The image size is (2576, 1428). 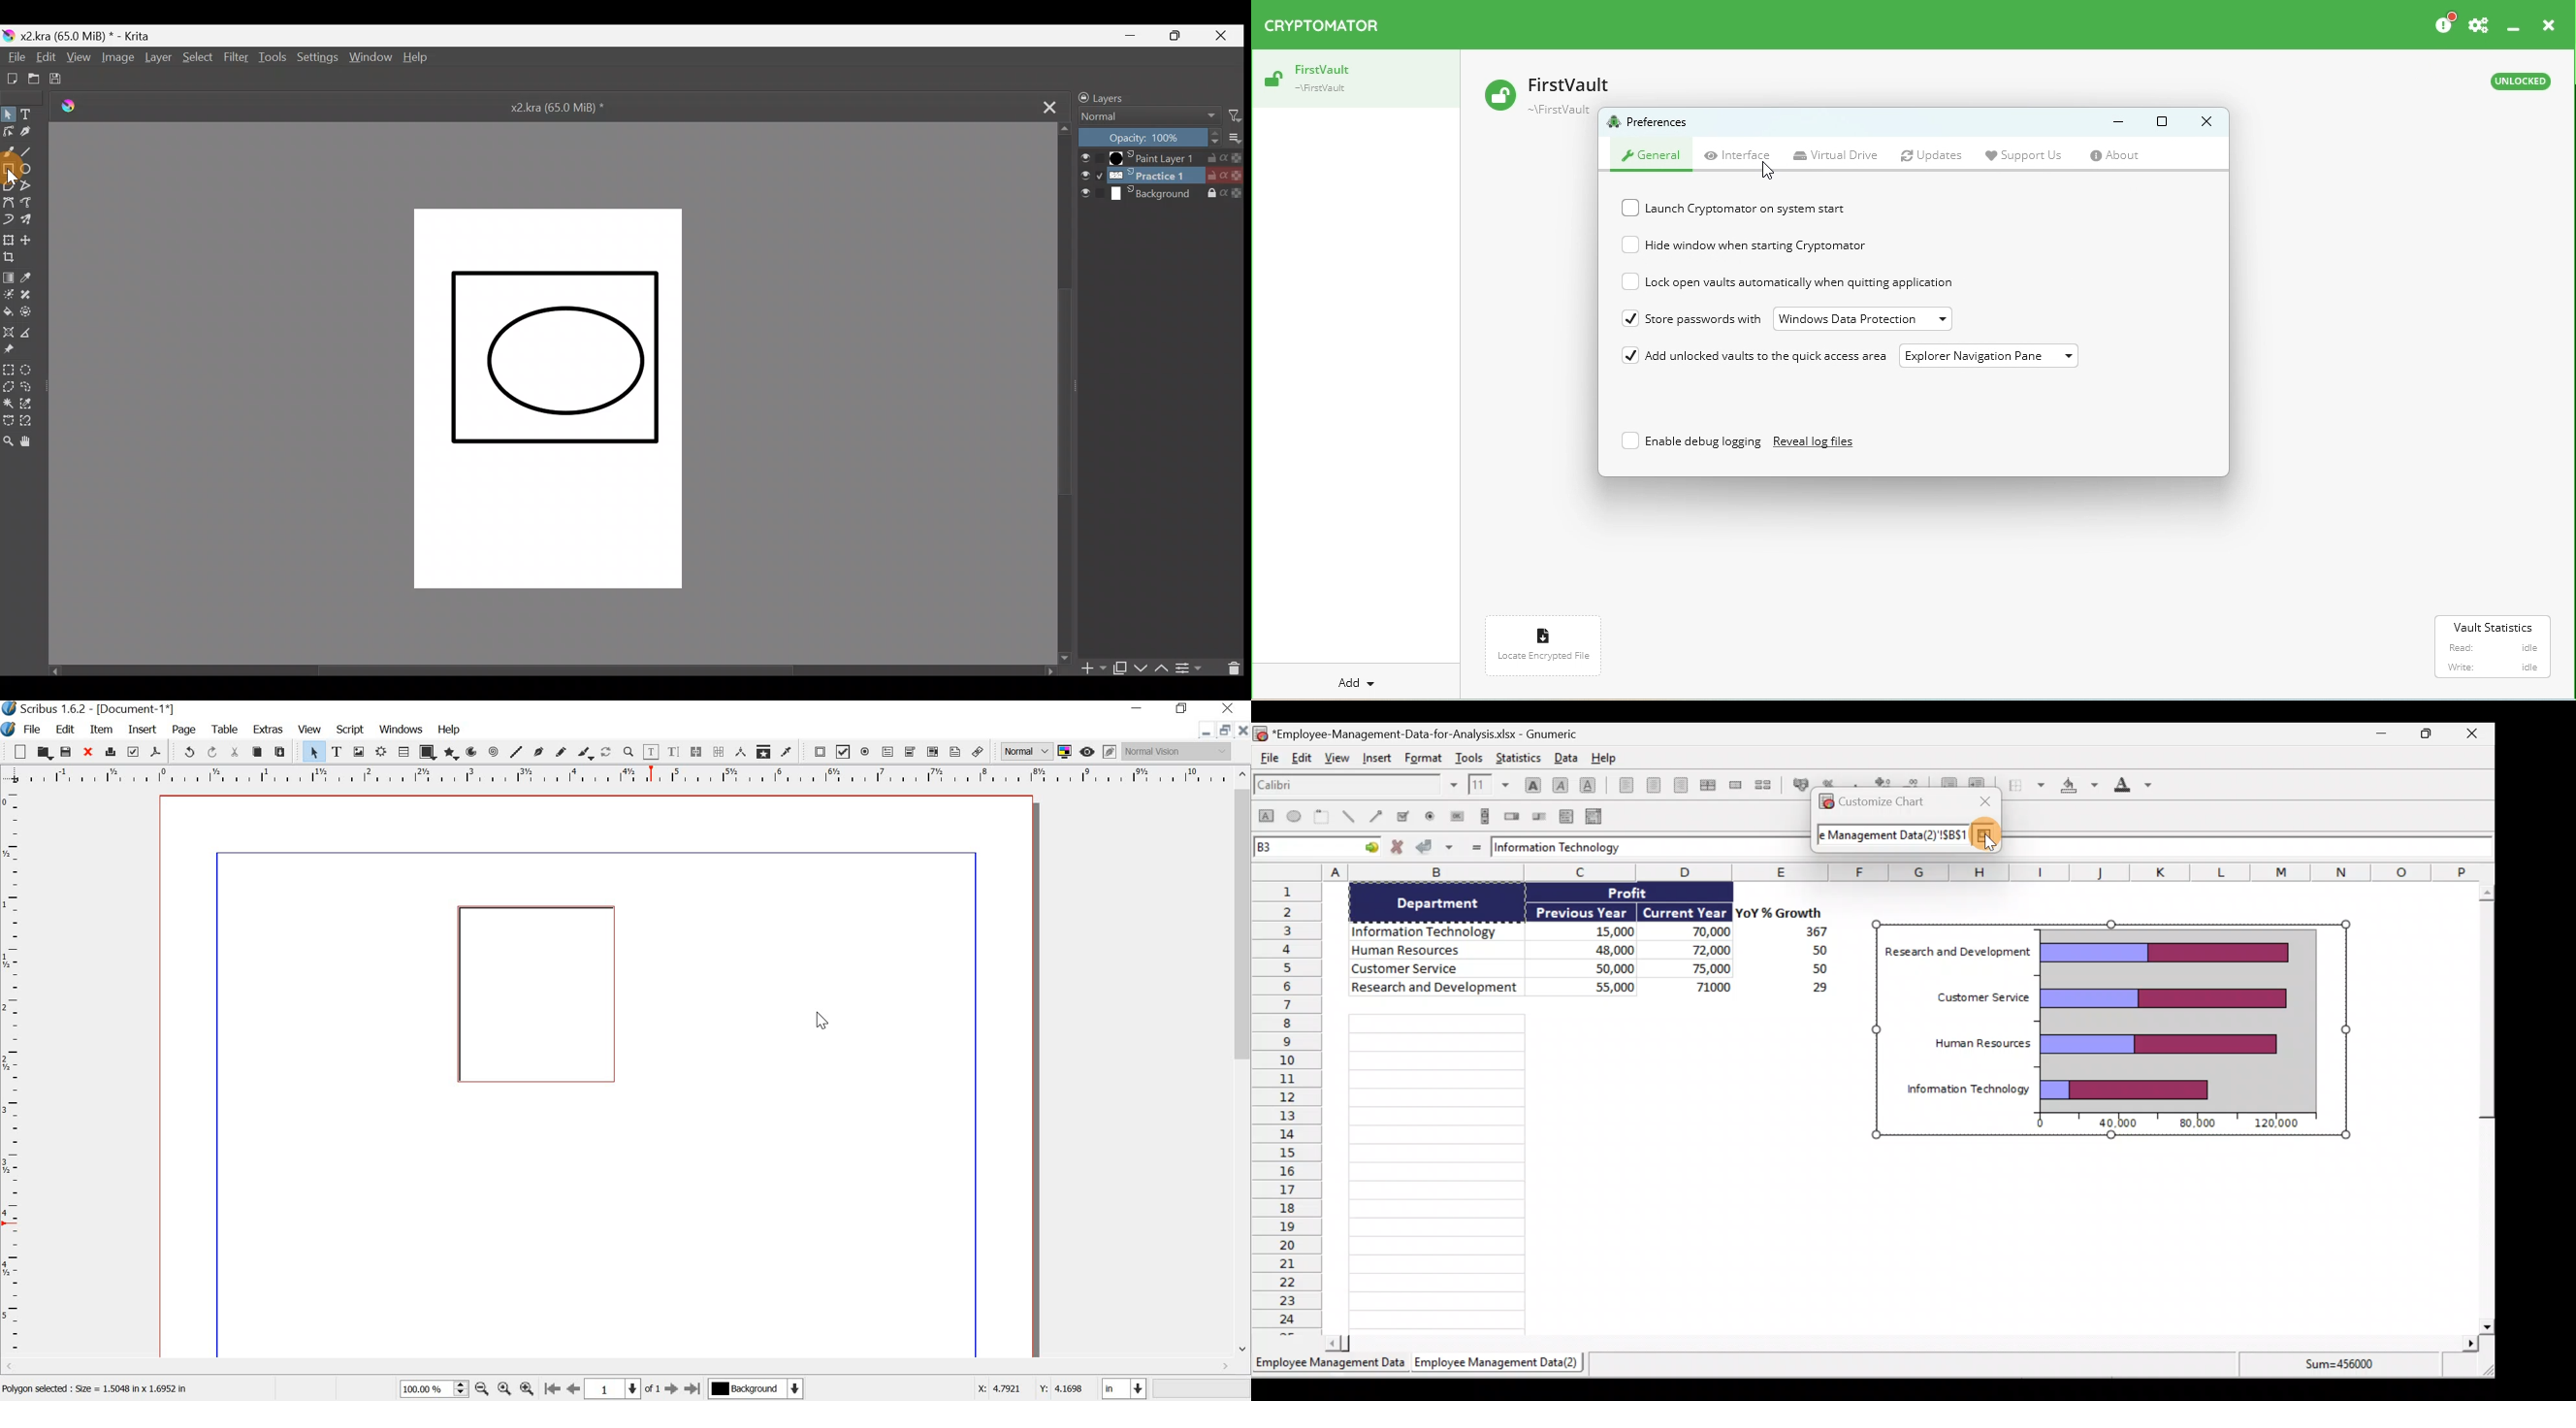 I want to click on Window, so click(x=369, y=60).